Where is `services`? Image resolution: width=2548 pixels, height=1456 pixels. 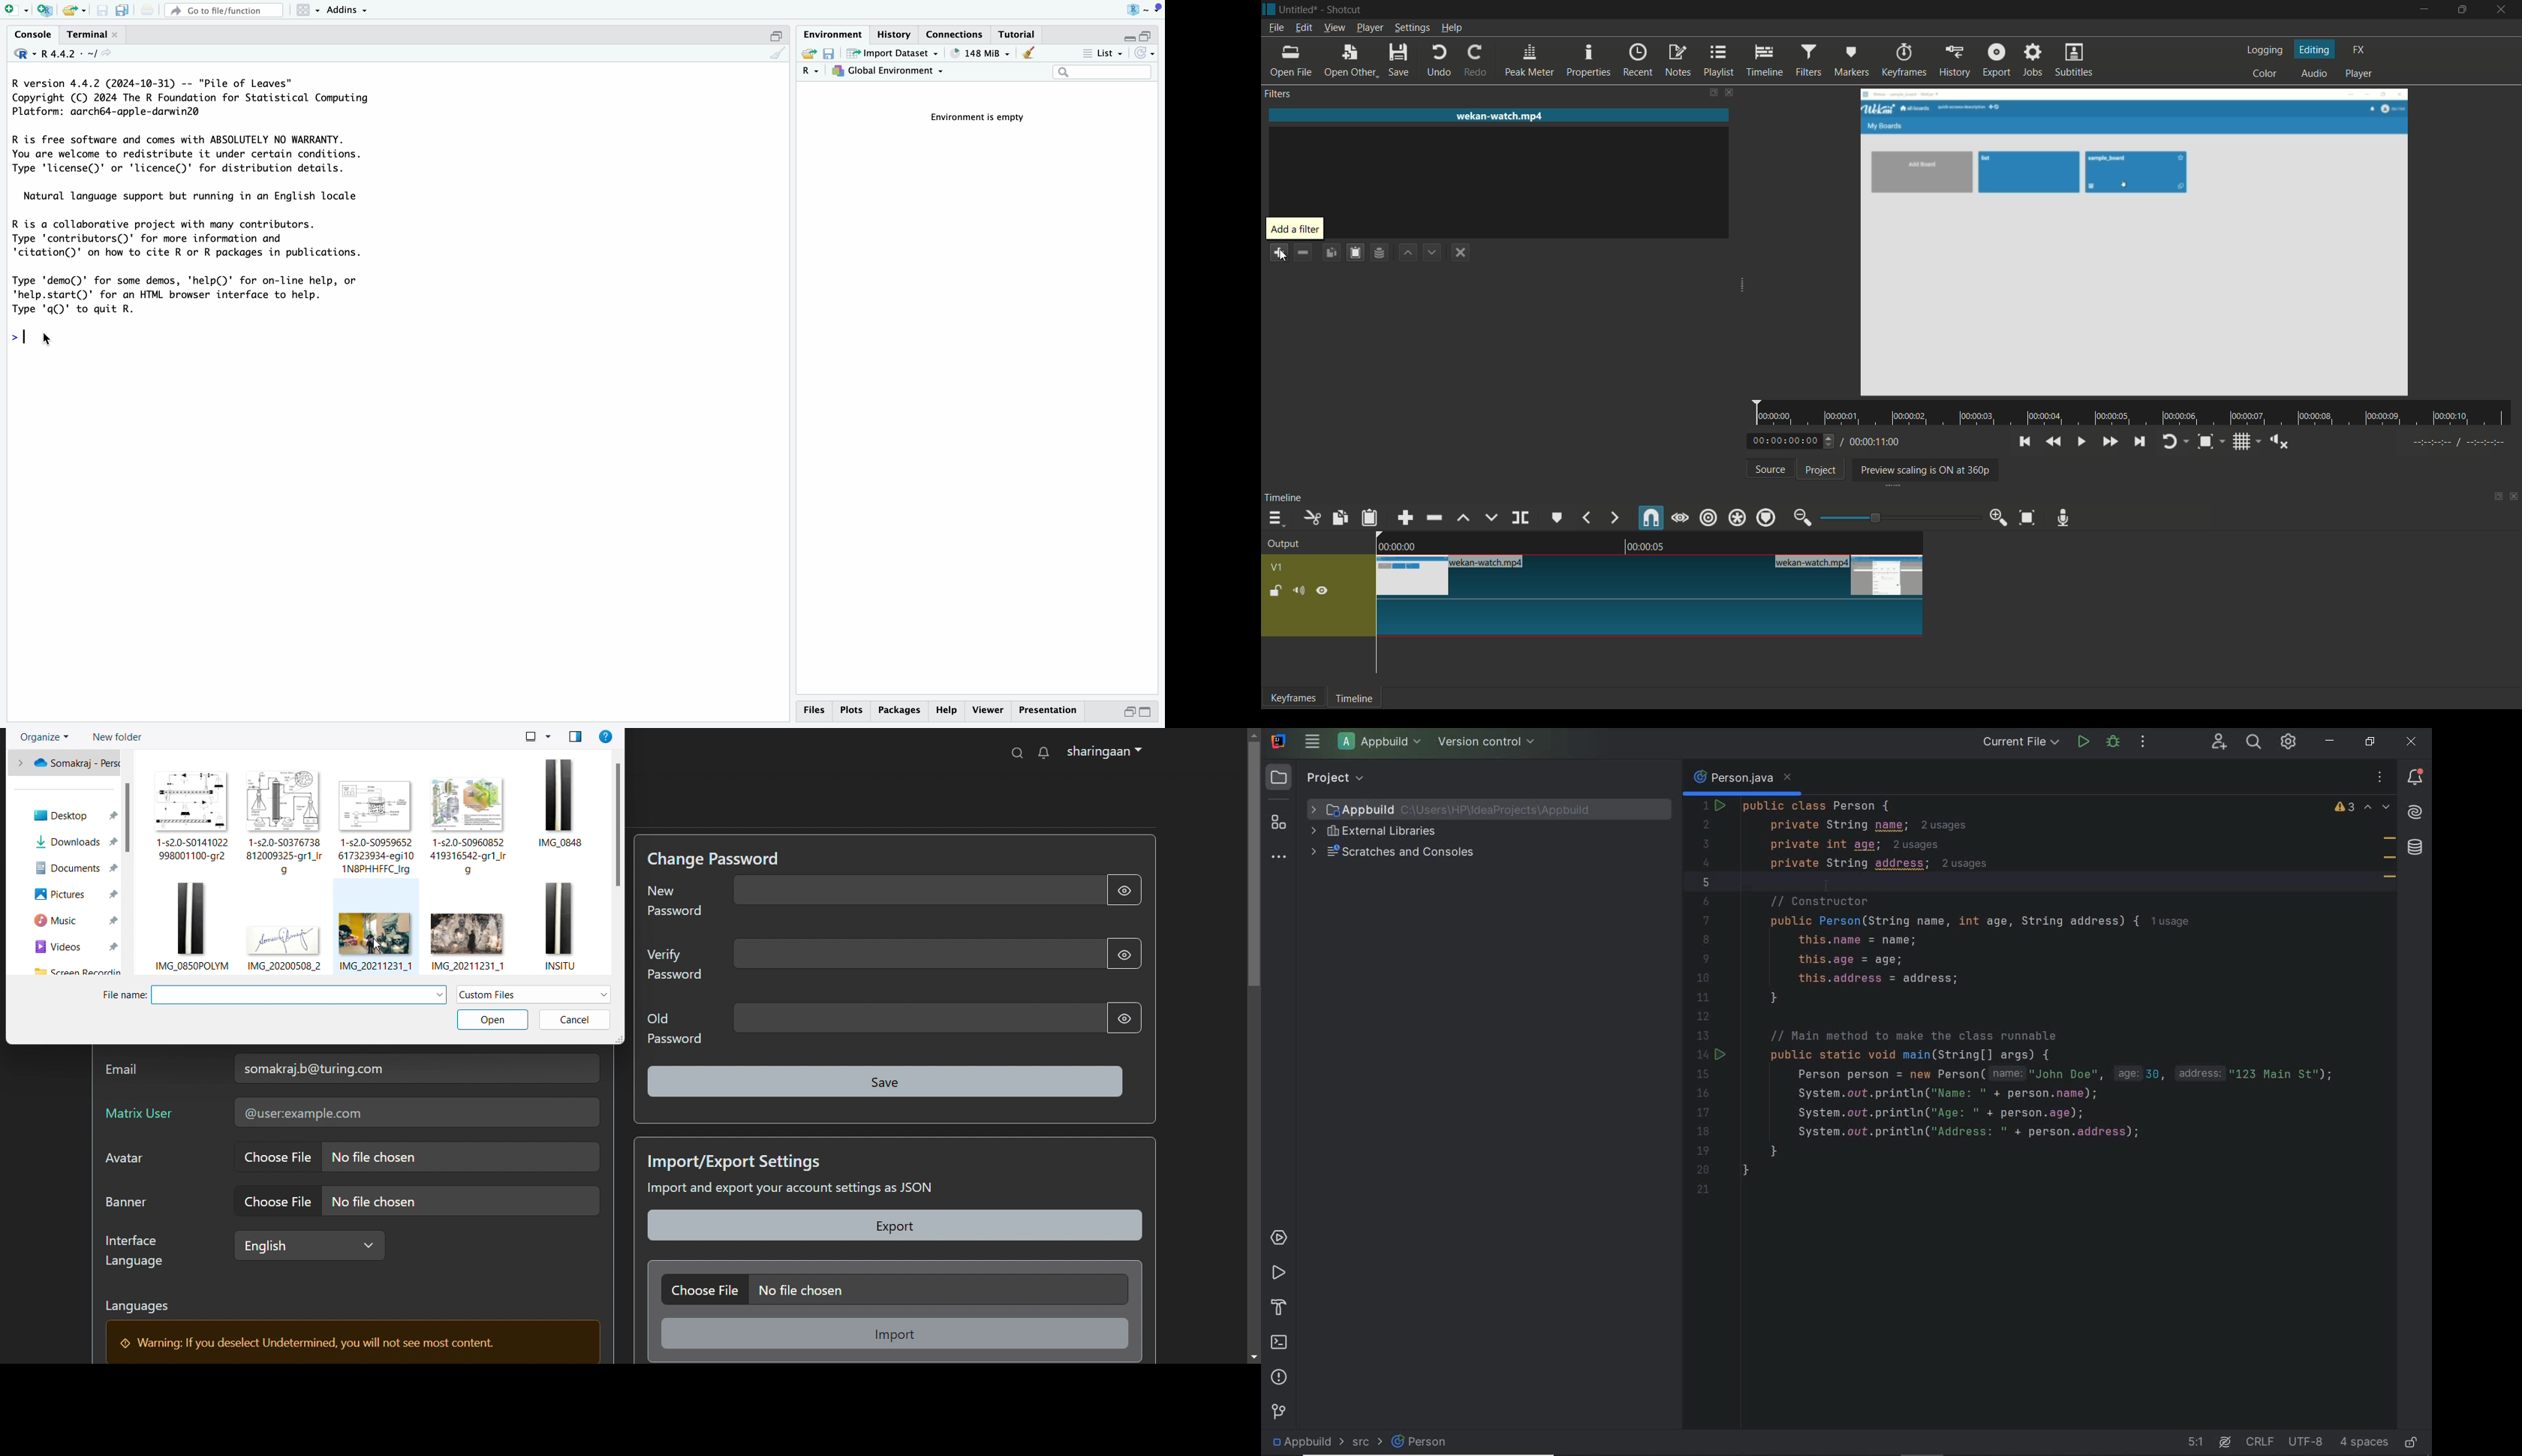
services is located at coordinates (1279, 1237).